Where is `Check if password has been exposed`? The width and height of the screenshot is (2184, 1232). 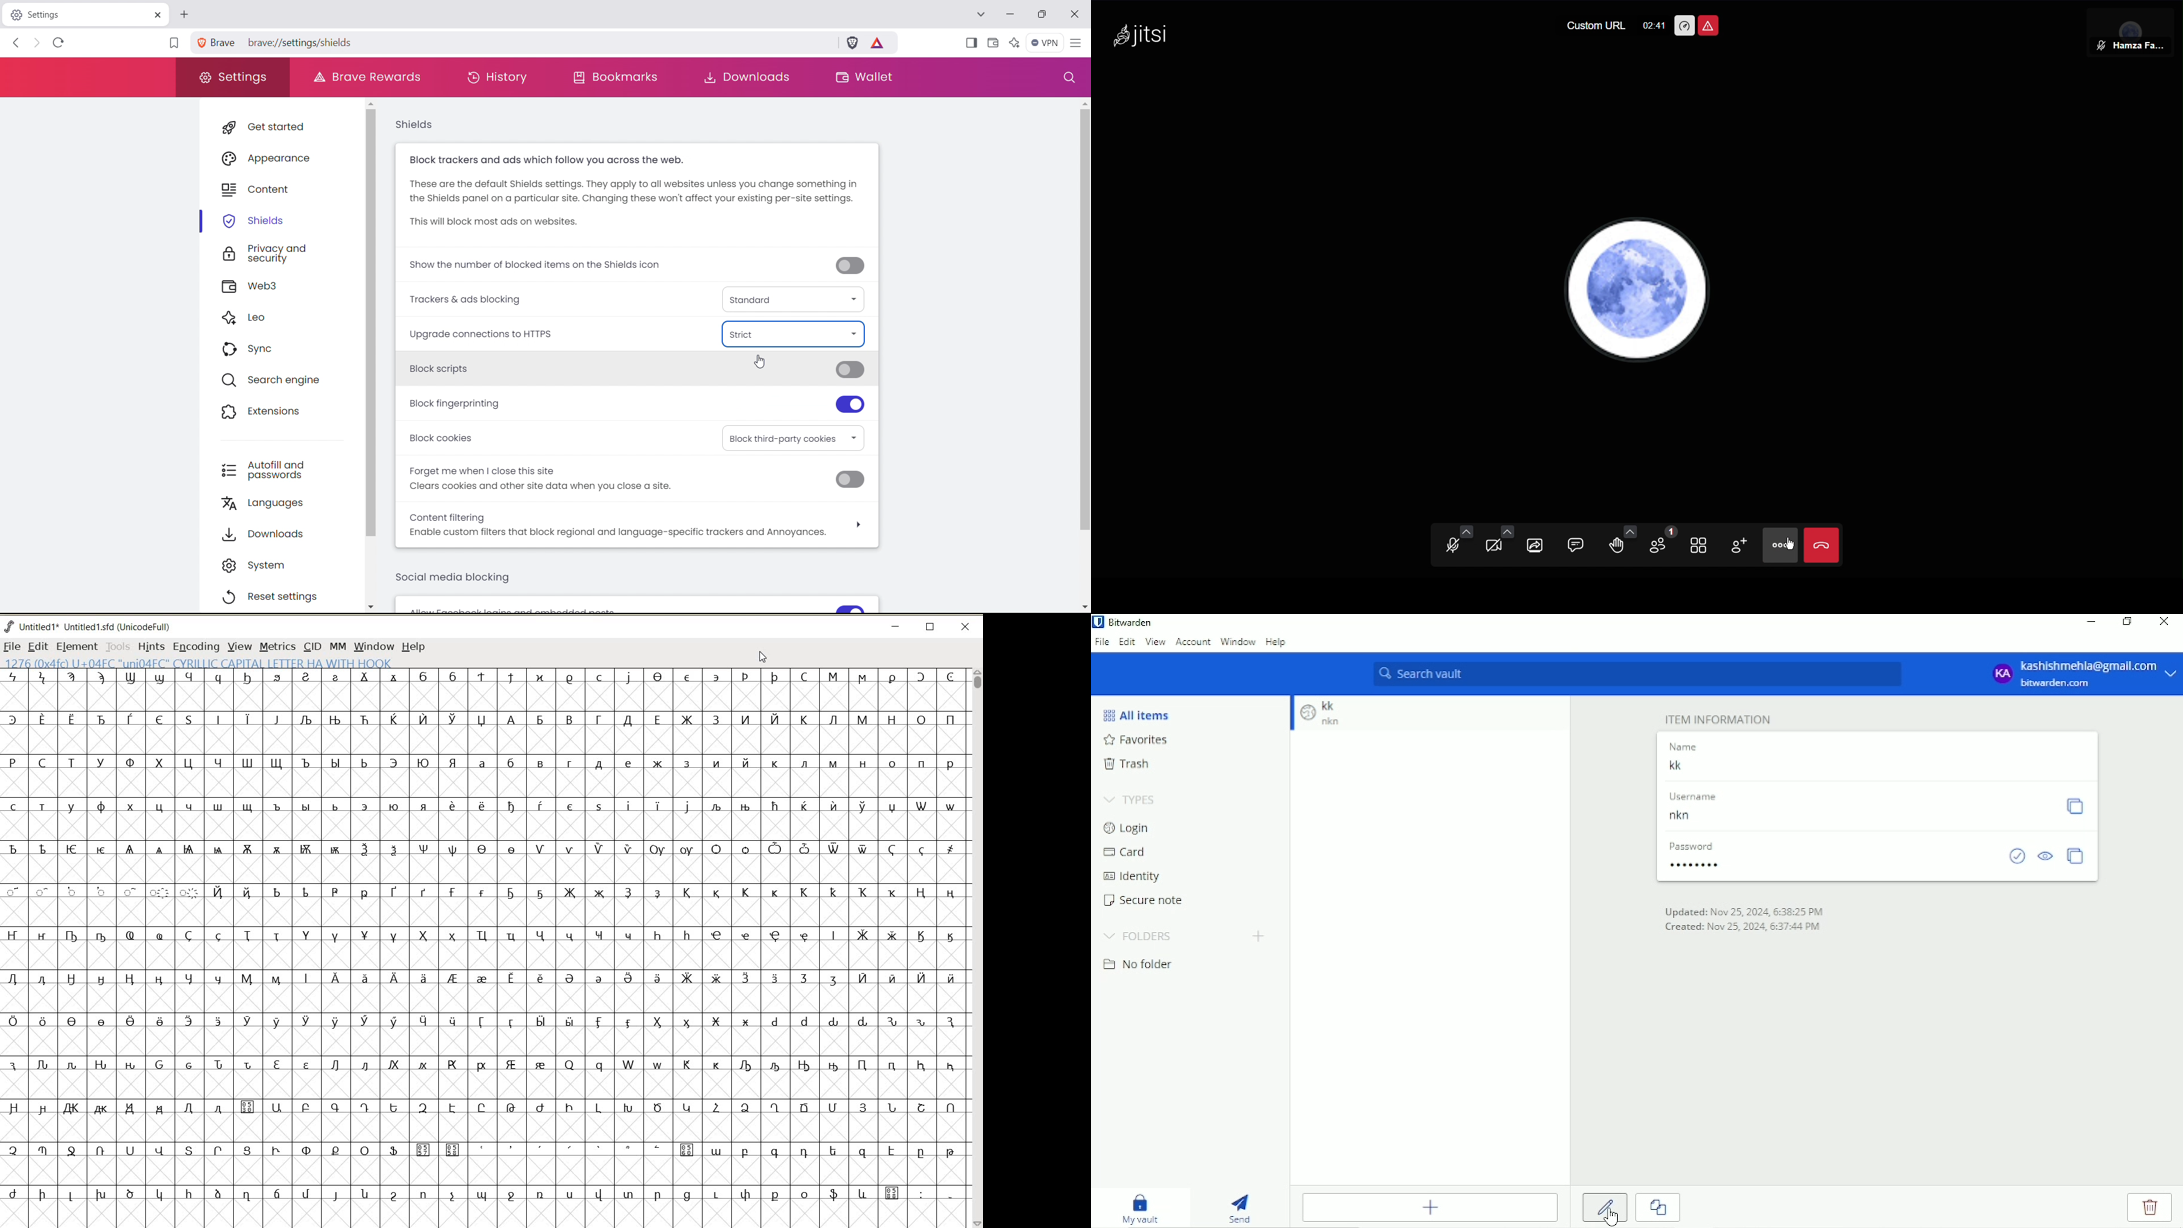 Check if password has been exposed is located at coordinates (2017, 856).